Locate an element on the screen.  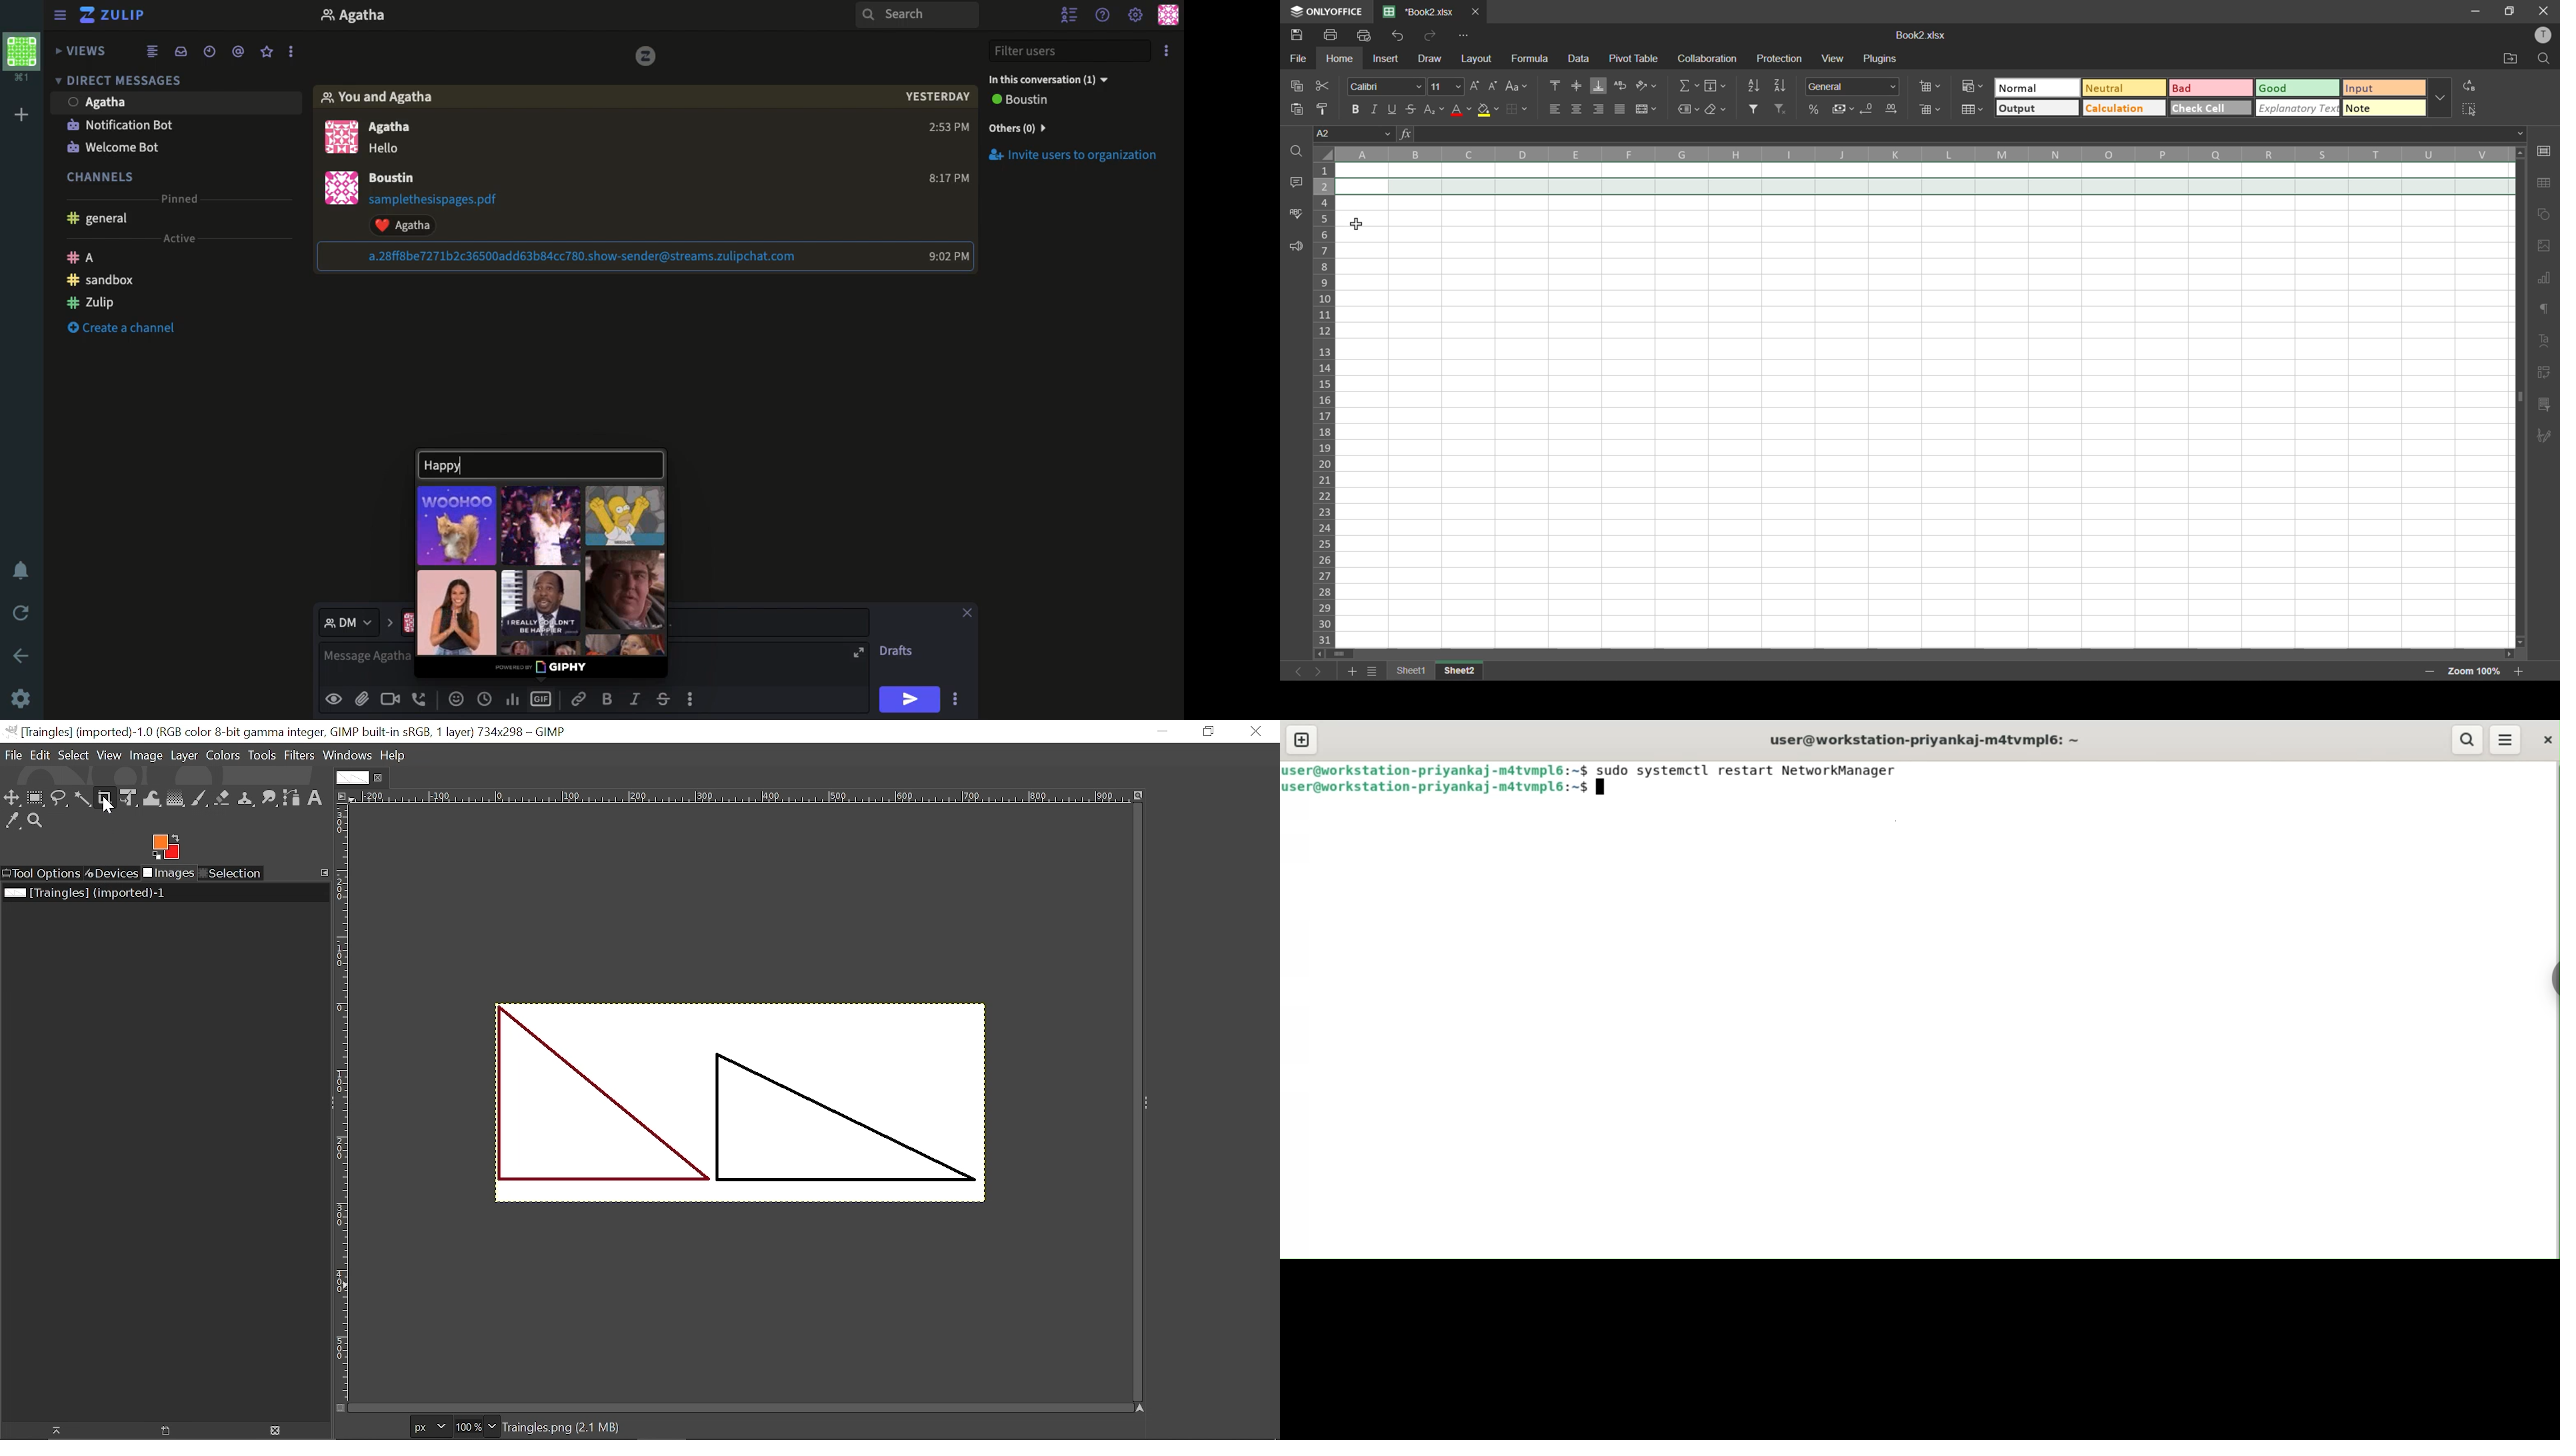
delete cells is located at coordinates (1931, 111).